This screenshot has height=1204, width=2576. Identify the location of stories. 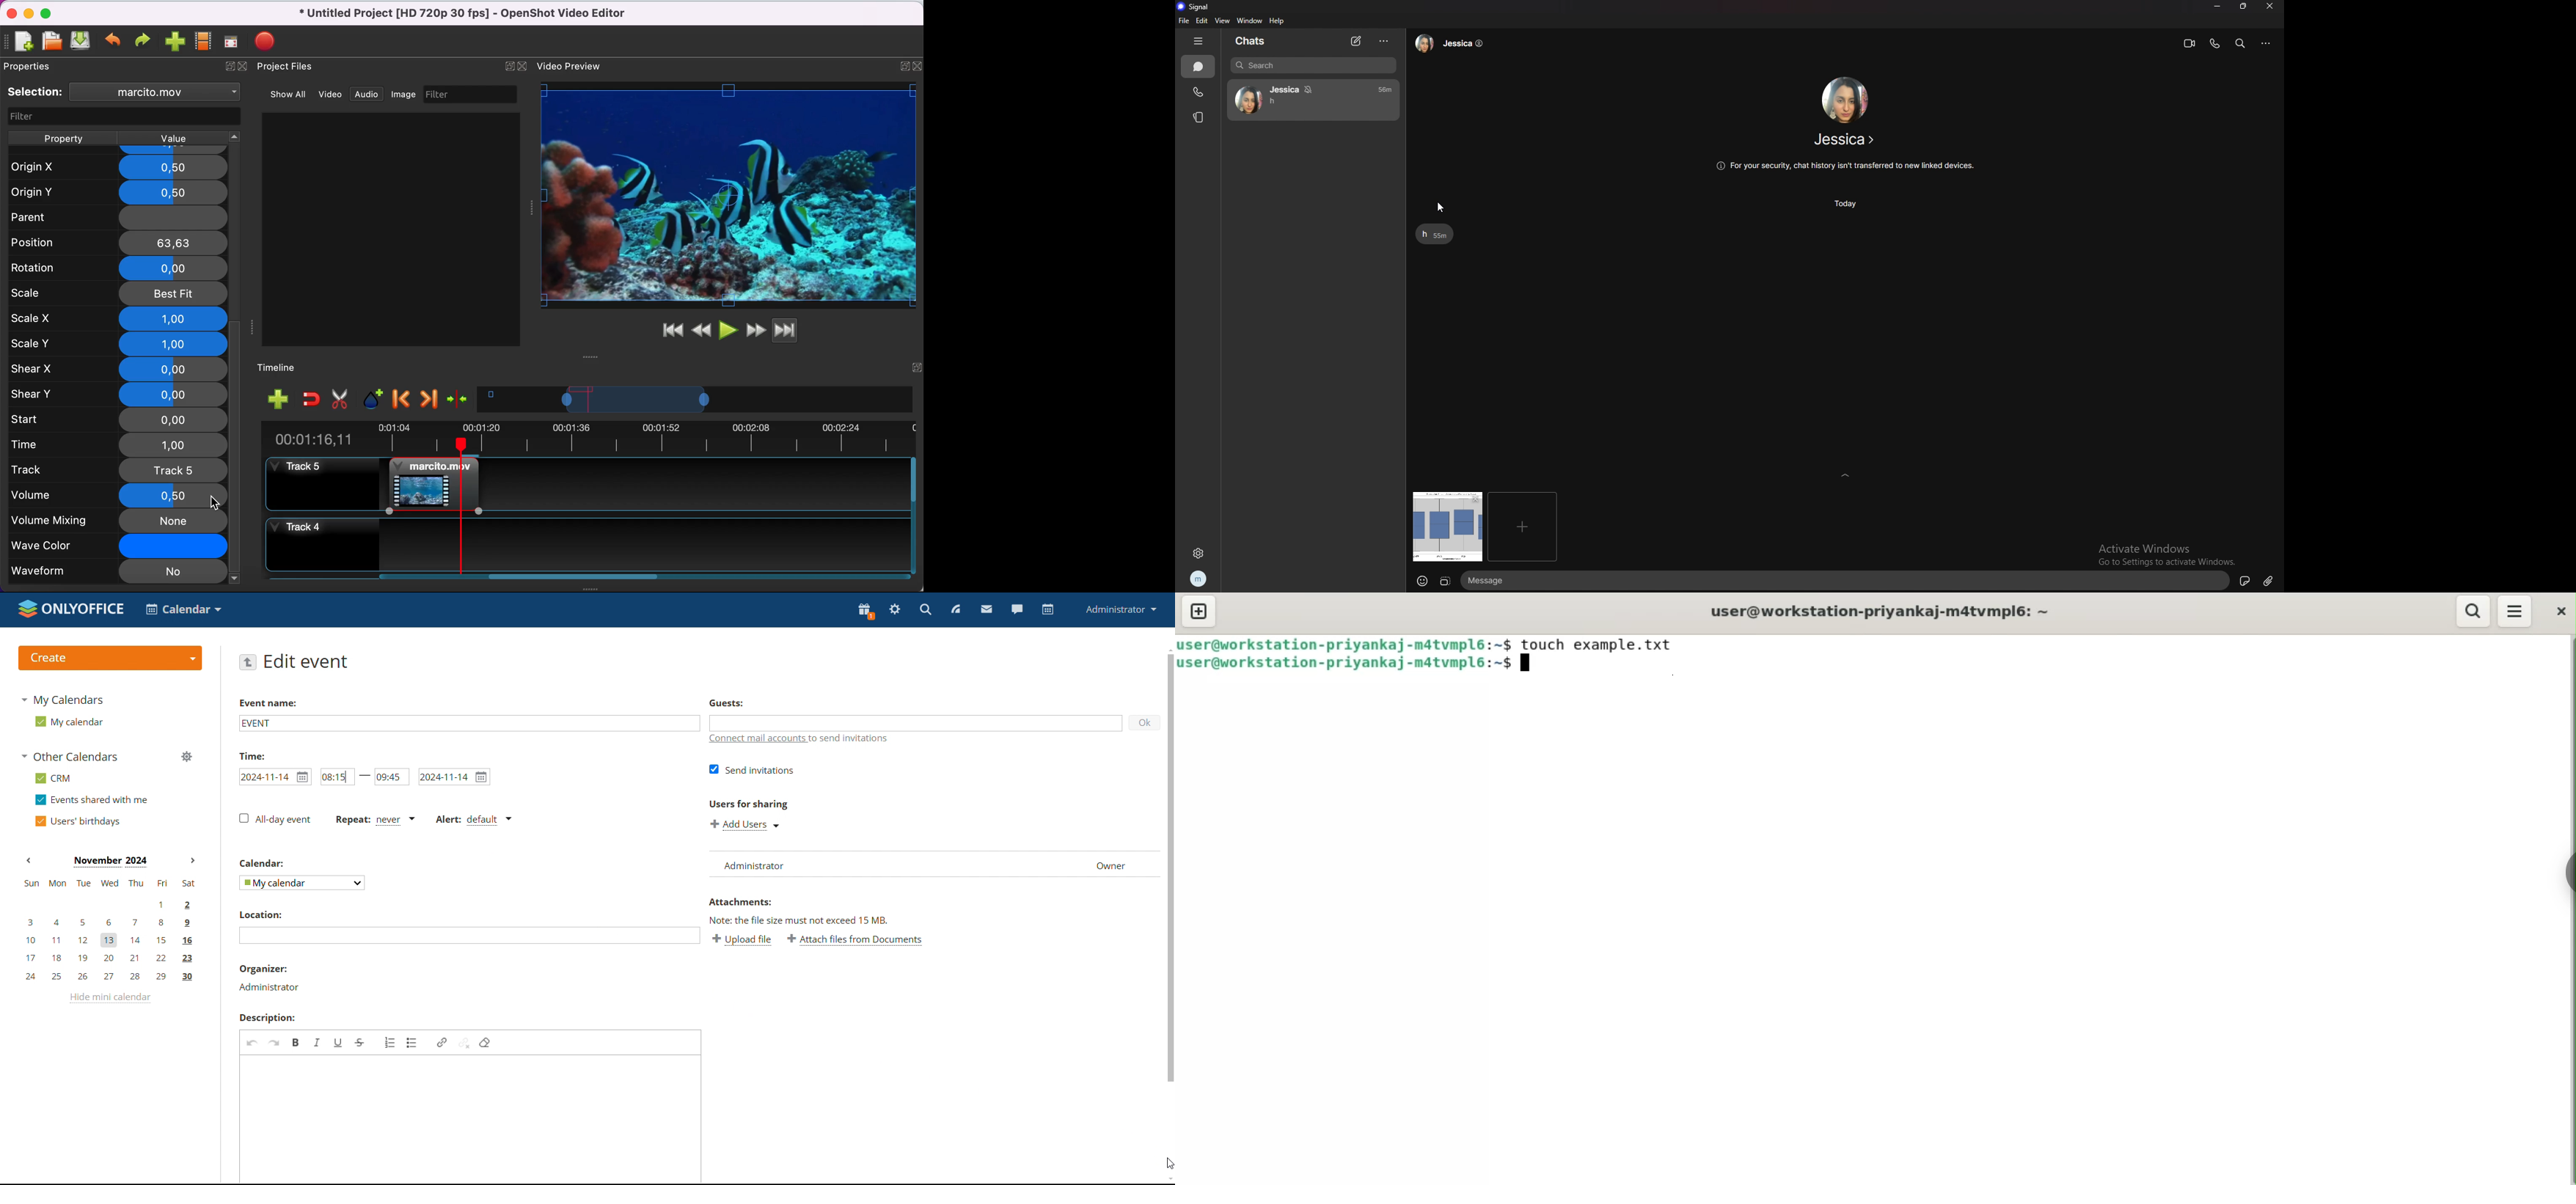
(1198, 117).